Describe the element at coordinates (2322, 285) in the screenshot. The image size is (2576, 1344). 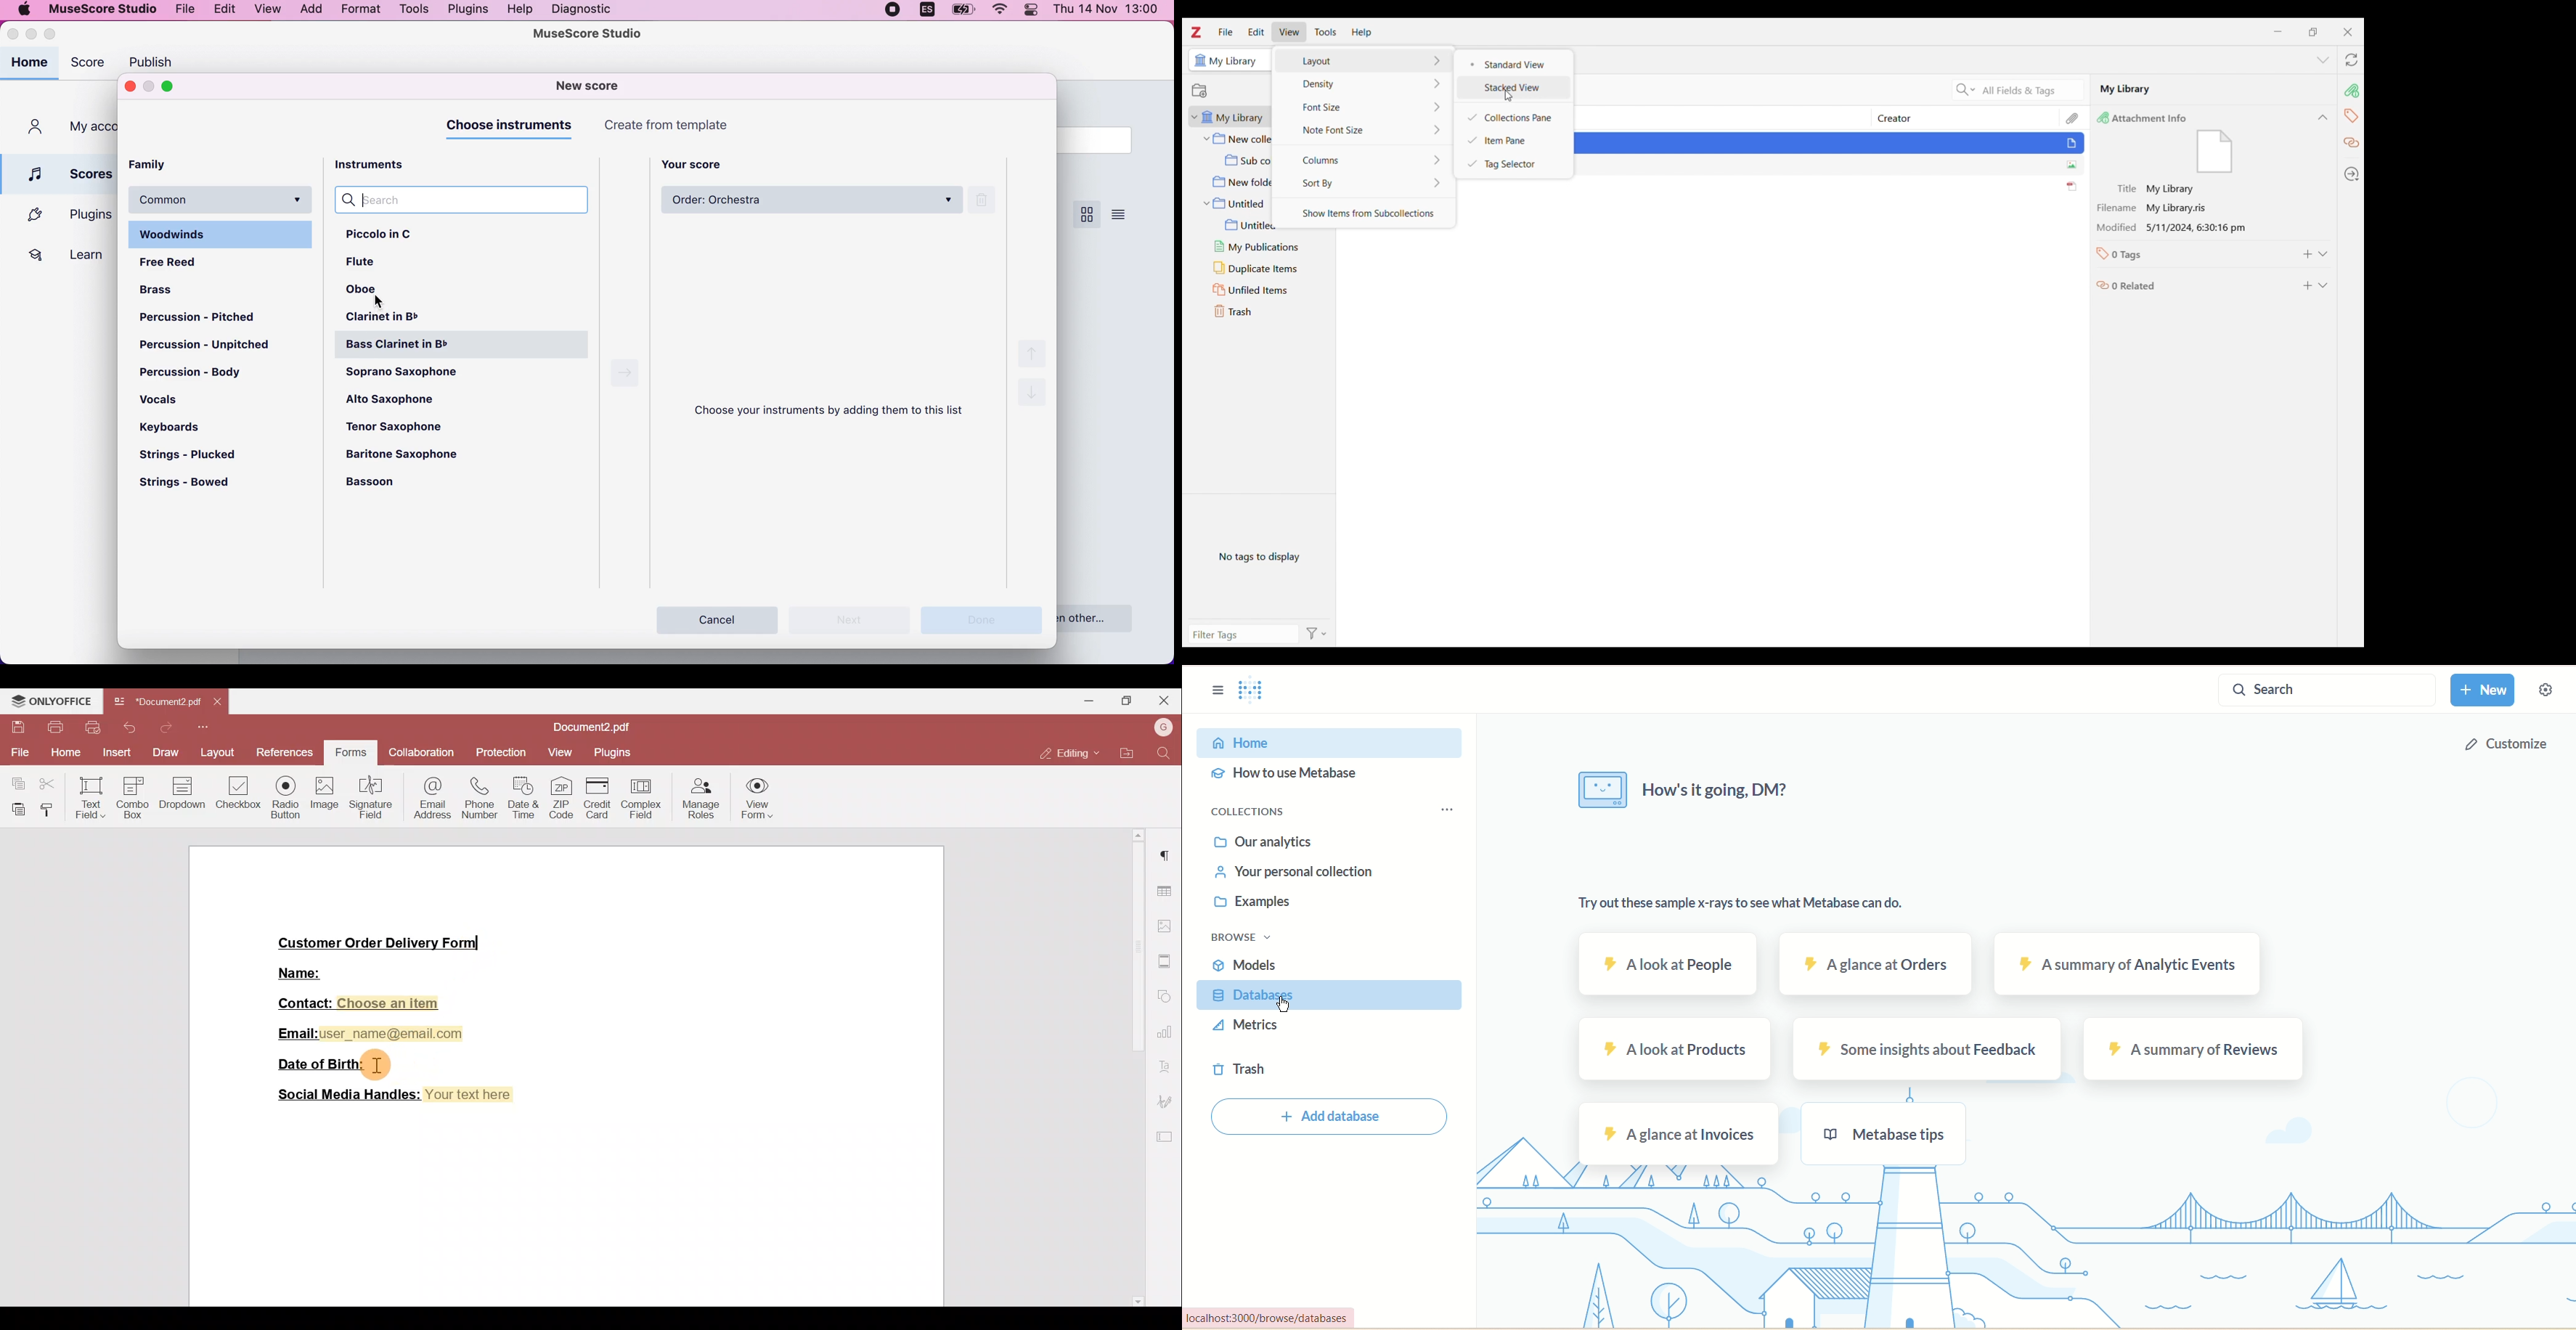
I see `Expand related` at that location.